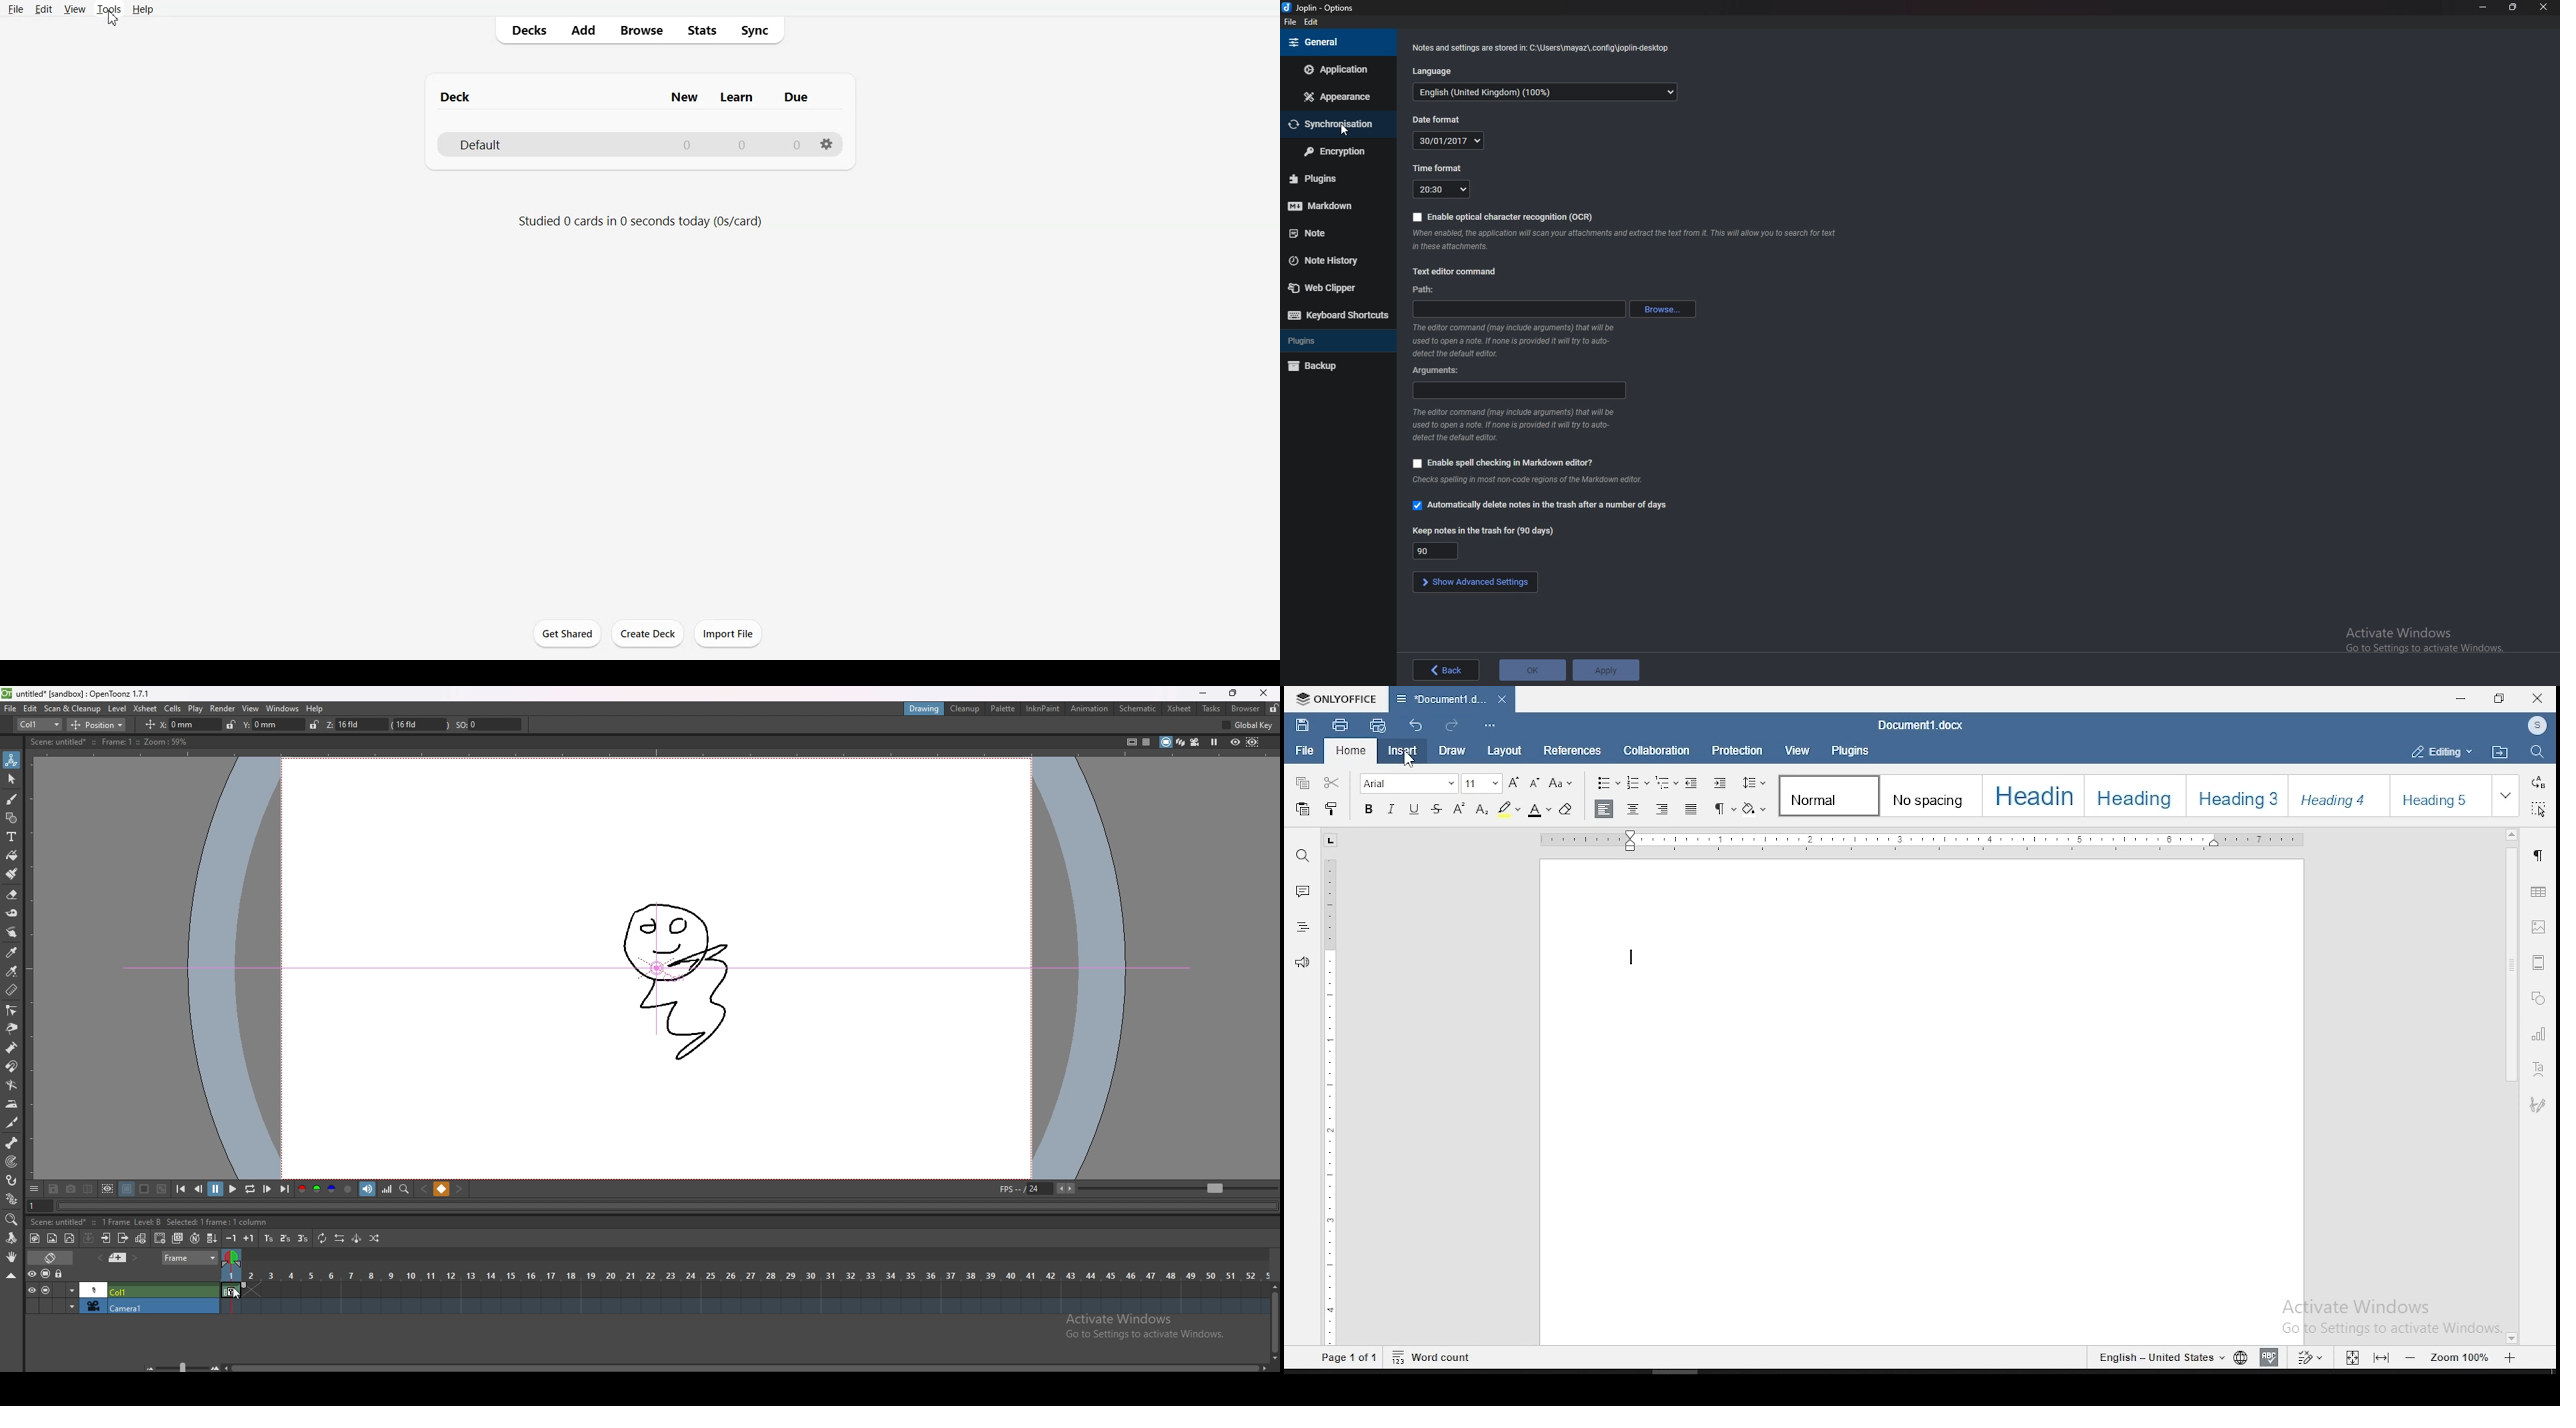 The image size is (2576, 1428). I want to click on 3d, so click(1180, 742).